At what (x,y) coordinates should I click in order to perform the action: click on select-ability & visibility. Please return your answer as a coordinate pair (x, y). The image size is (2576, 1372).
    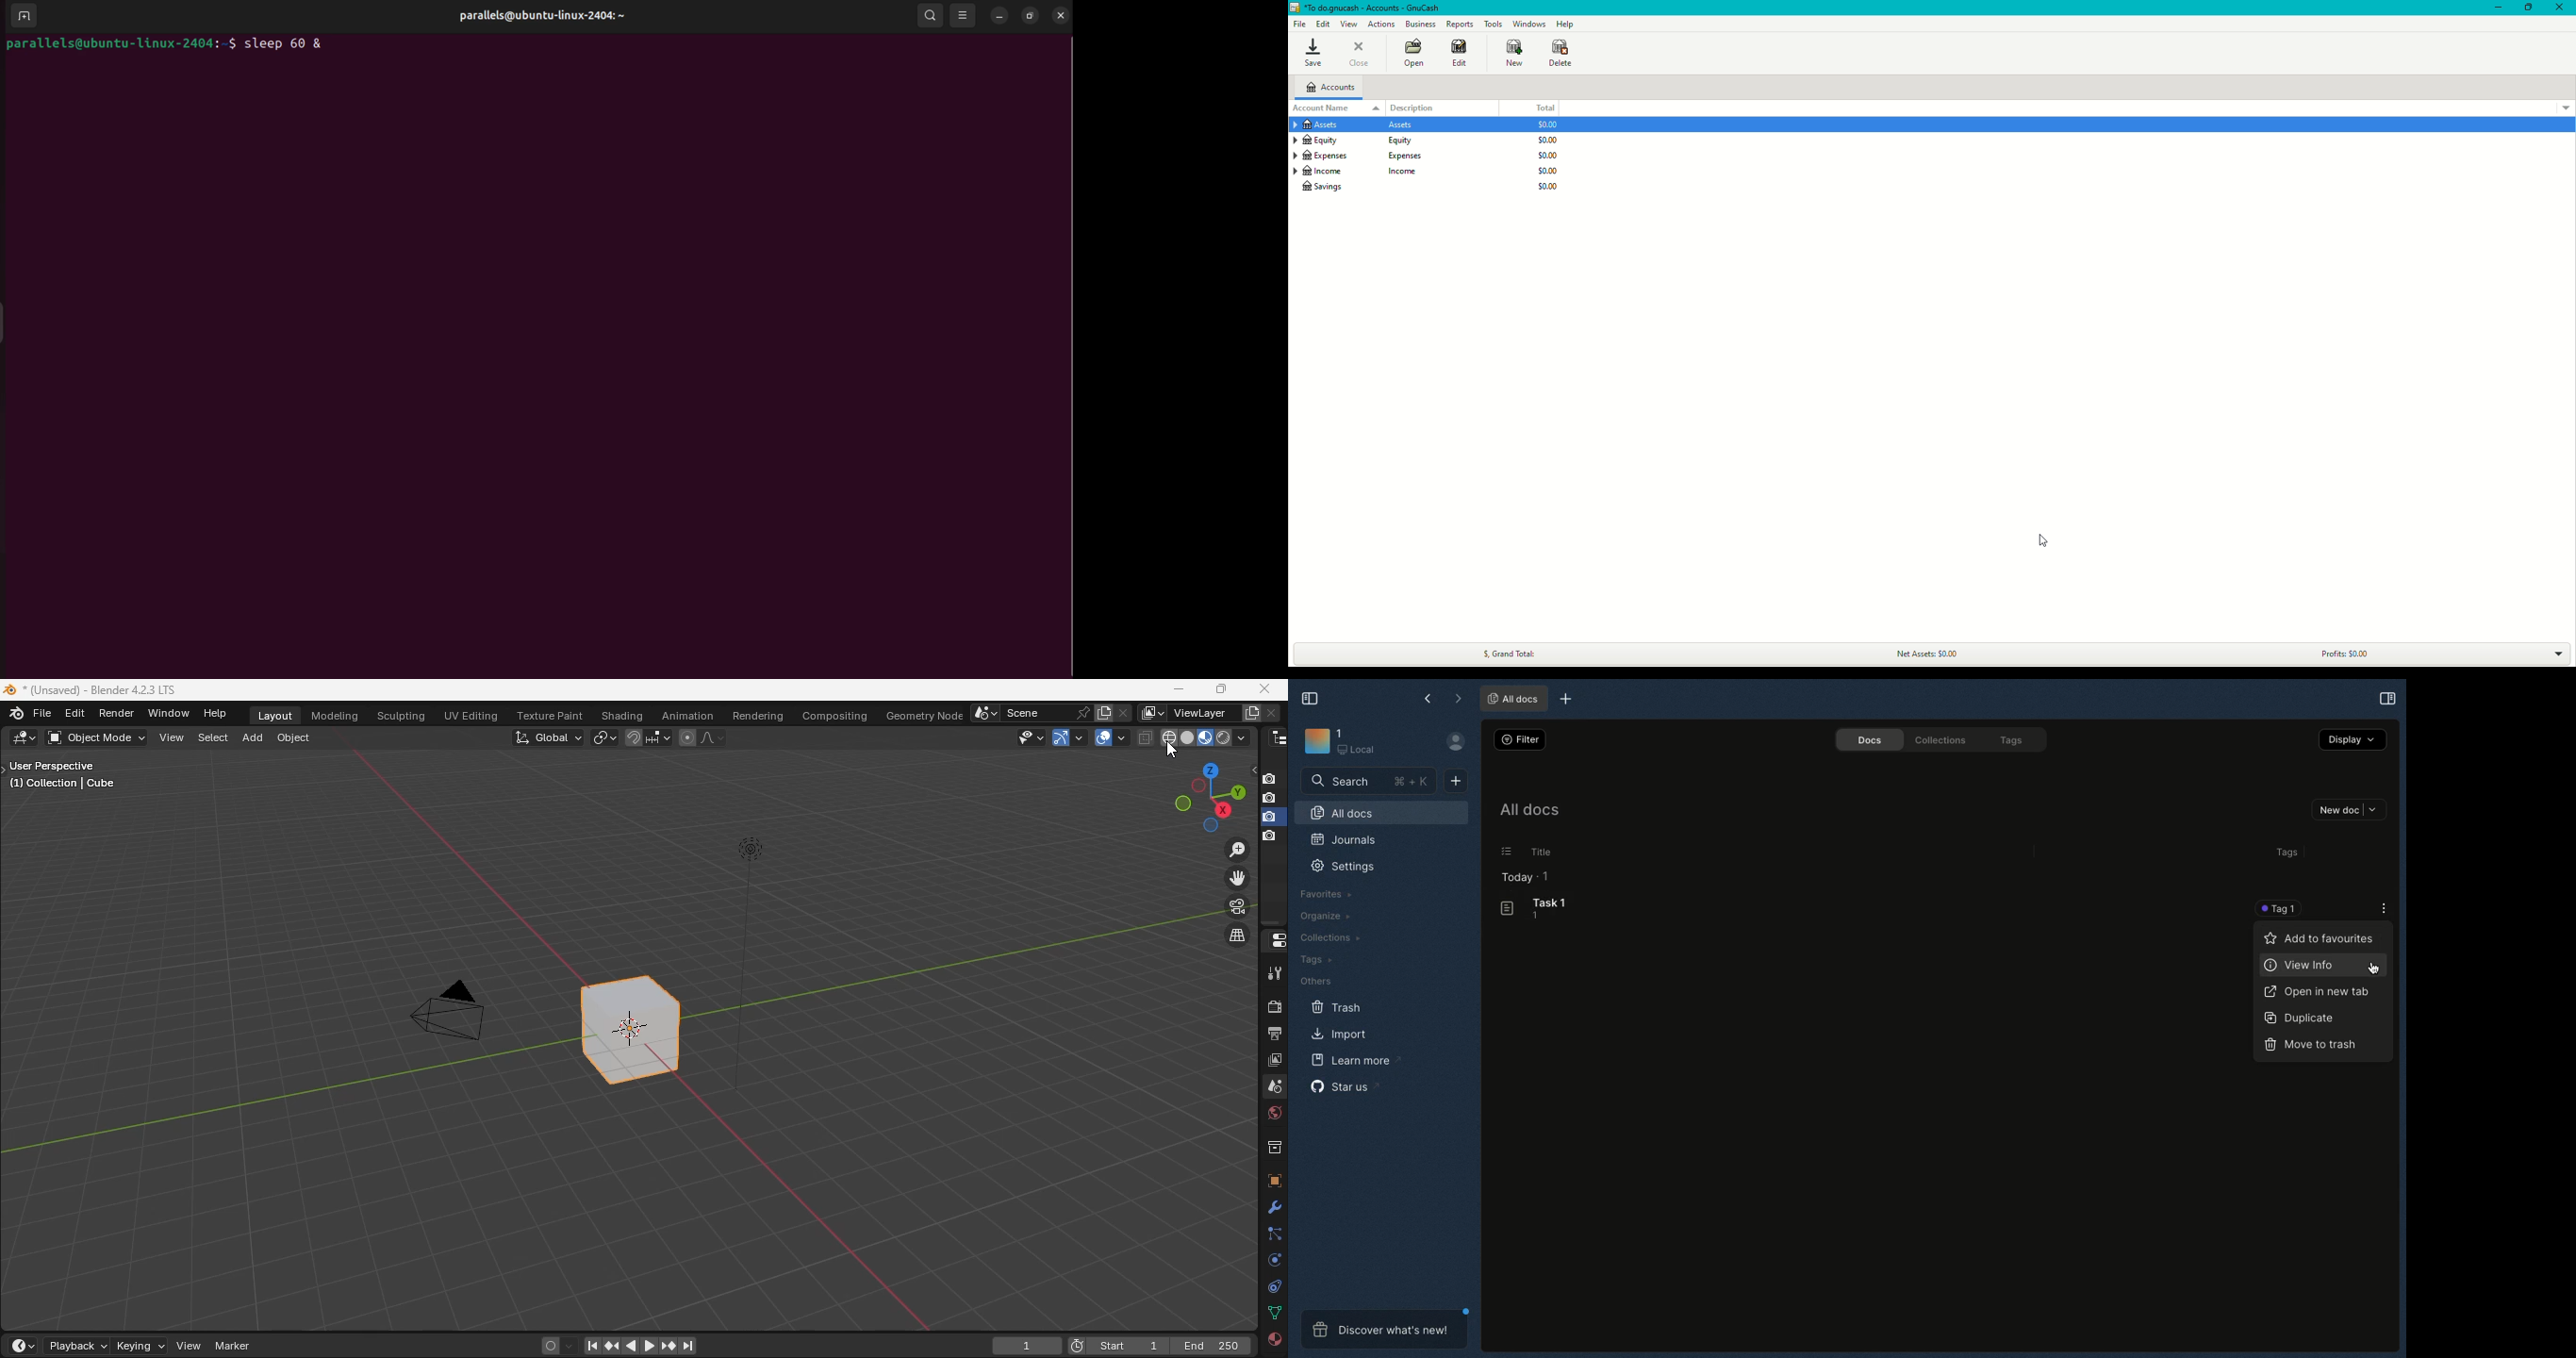
    Looking at the image, I should click on (1033, 737).